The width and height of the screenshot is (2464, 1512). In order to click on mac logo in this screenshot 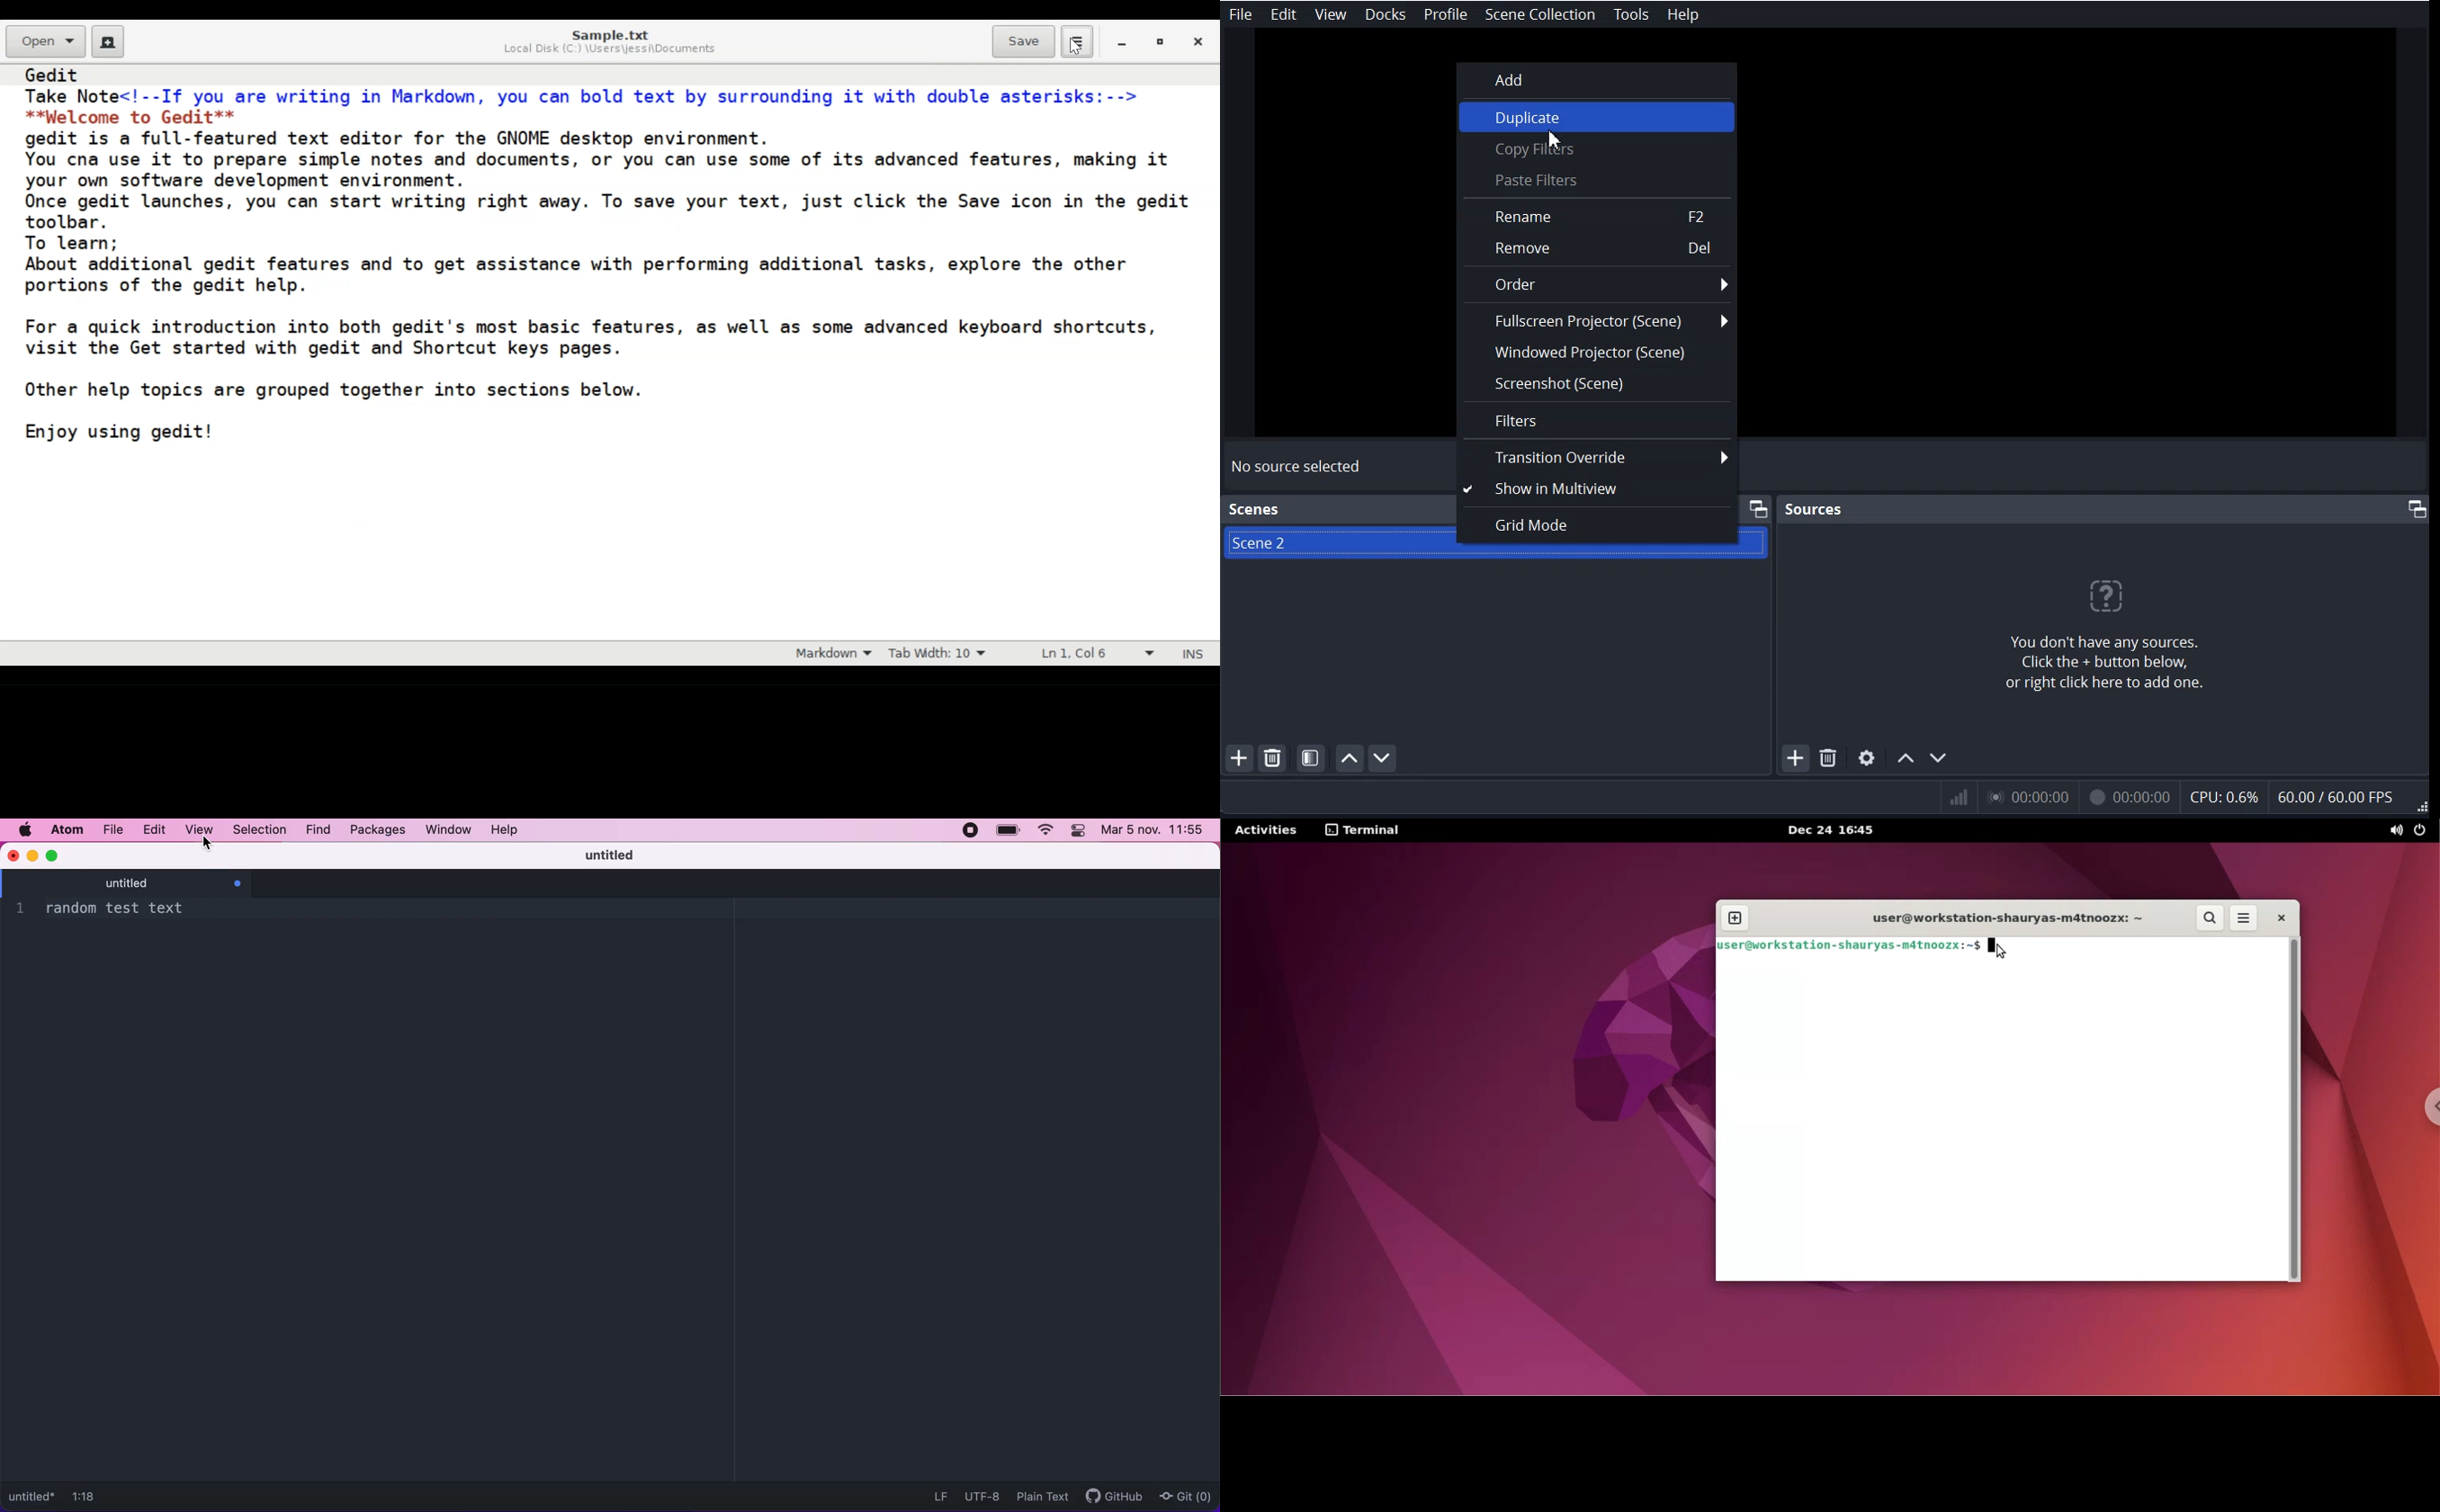, I will do `click(26, 829)`.